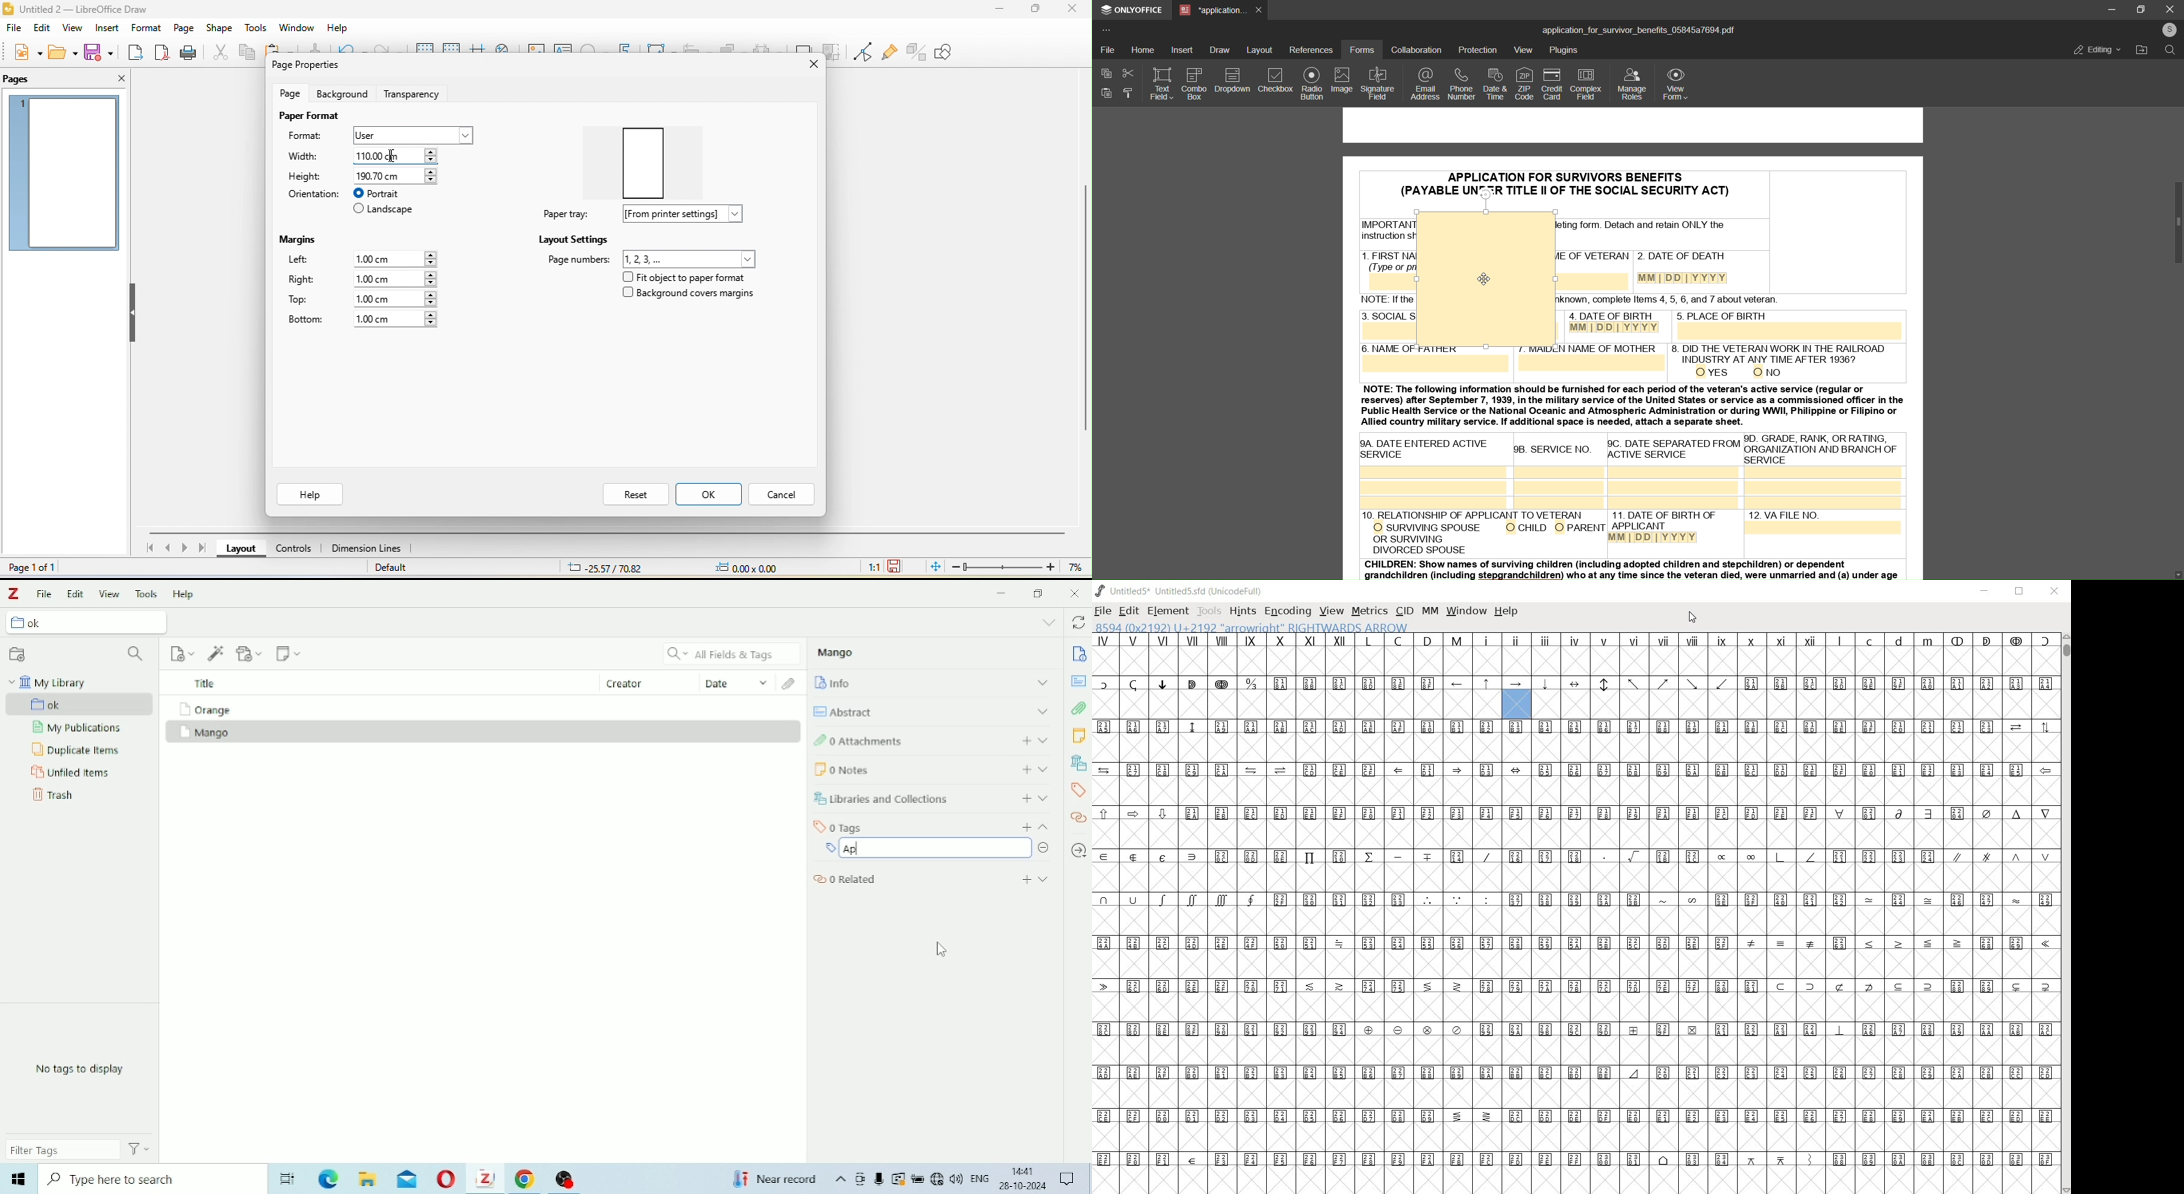 This screenshot has width=2184, height=1204. Describe the element at coordinates (75, 750) in the screenshot. I see `Duplicate Items` at that location.